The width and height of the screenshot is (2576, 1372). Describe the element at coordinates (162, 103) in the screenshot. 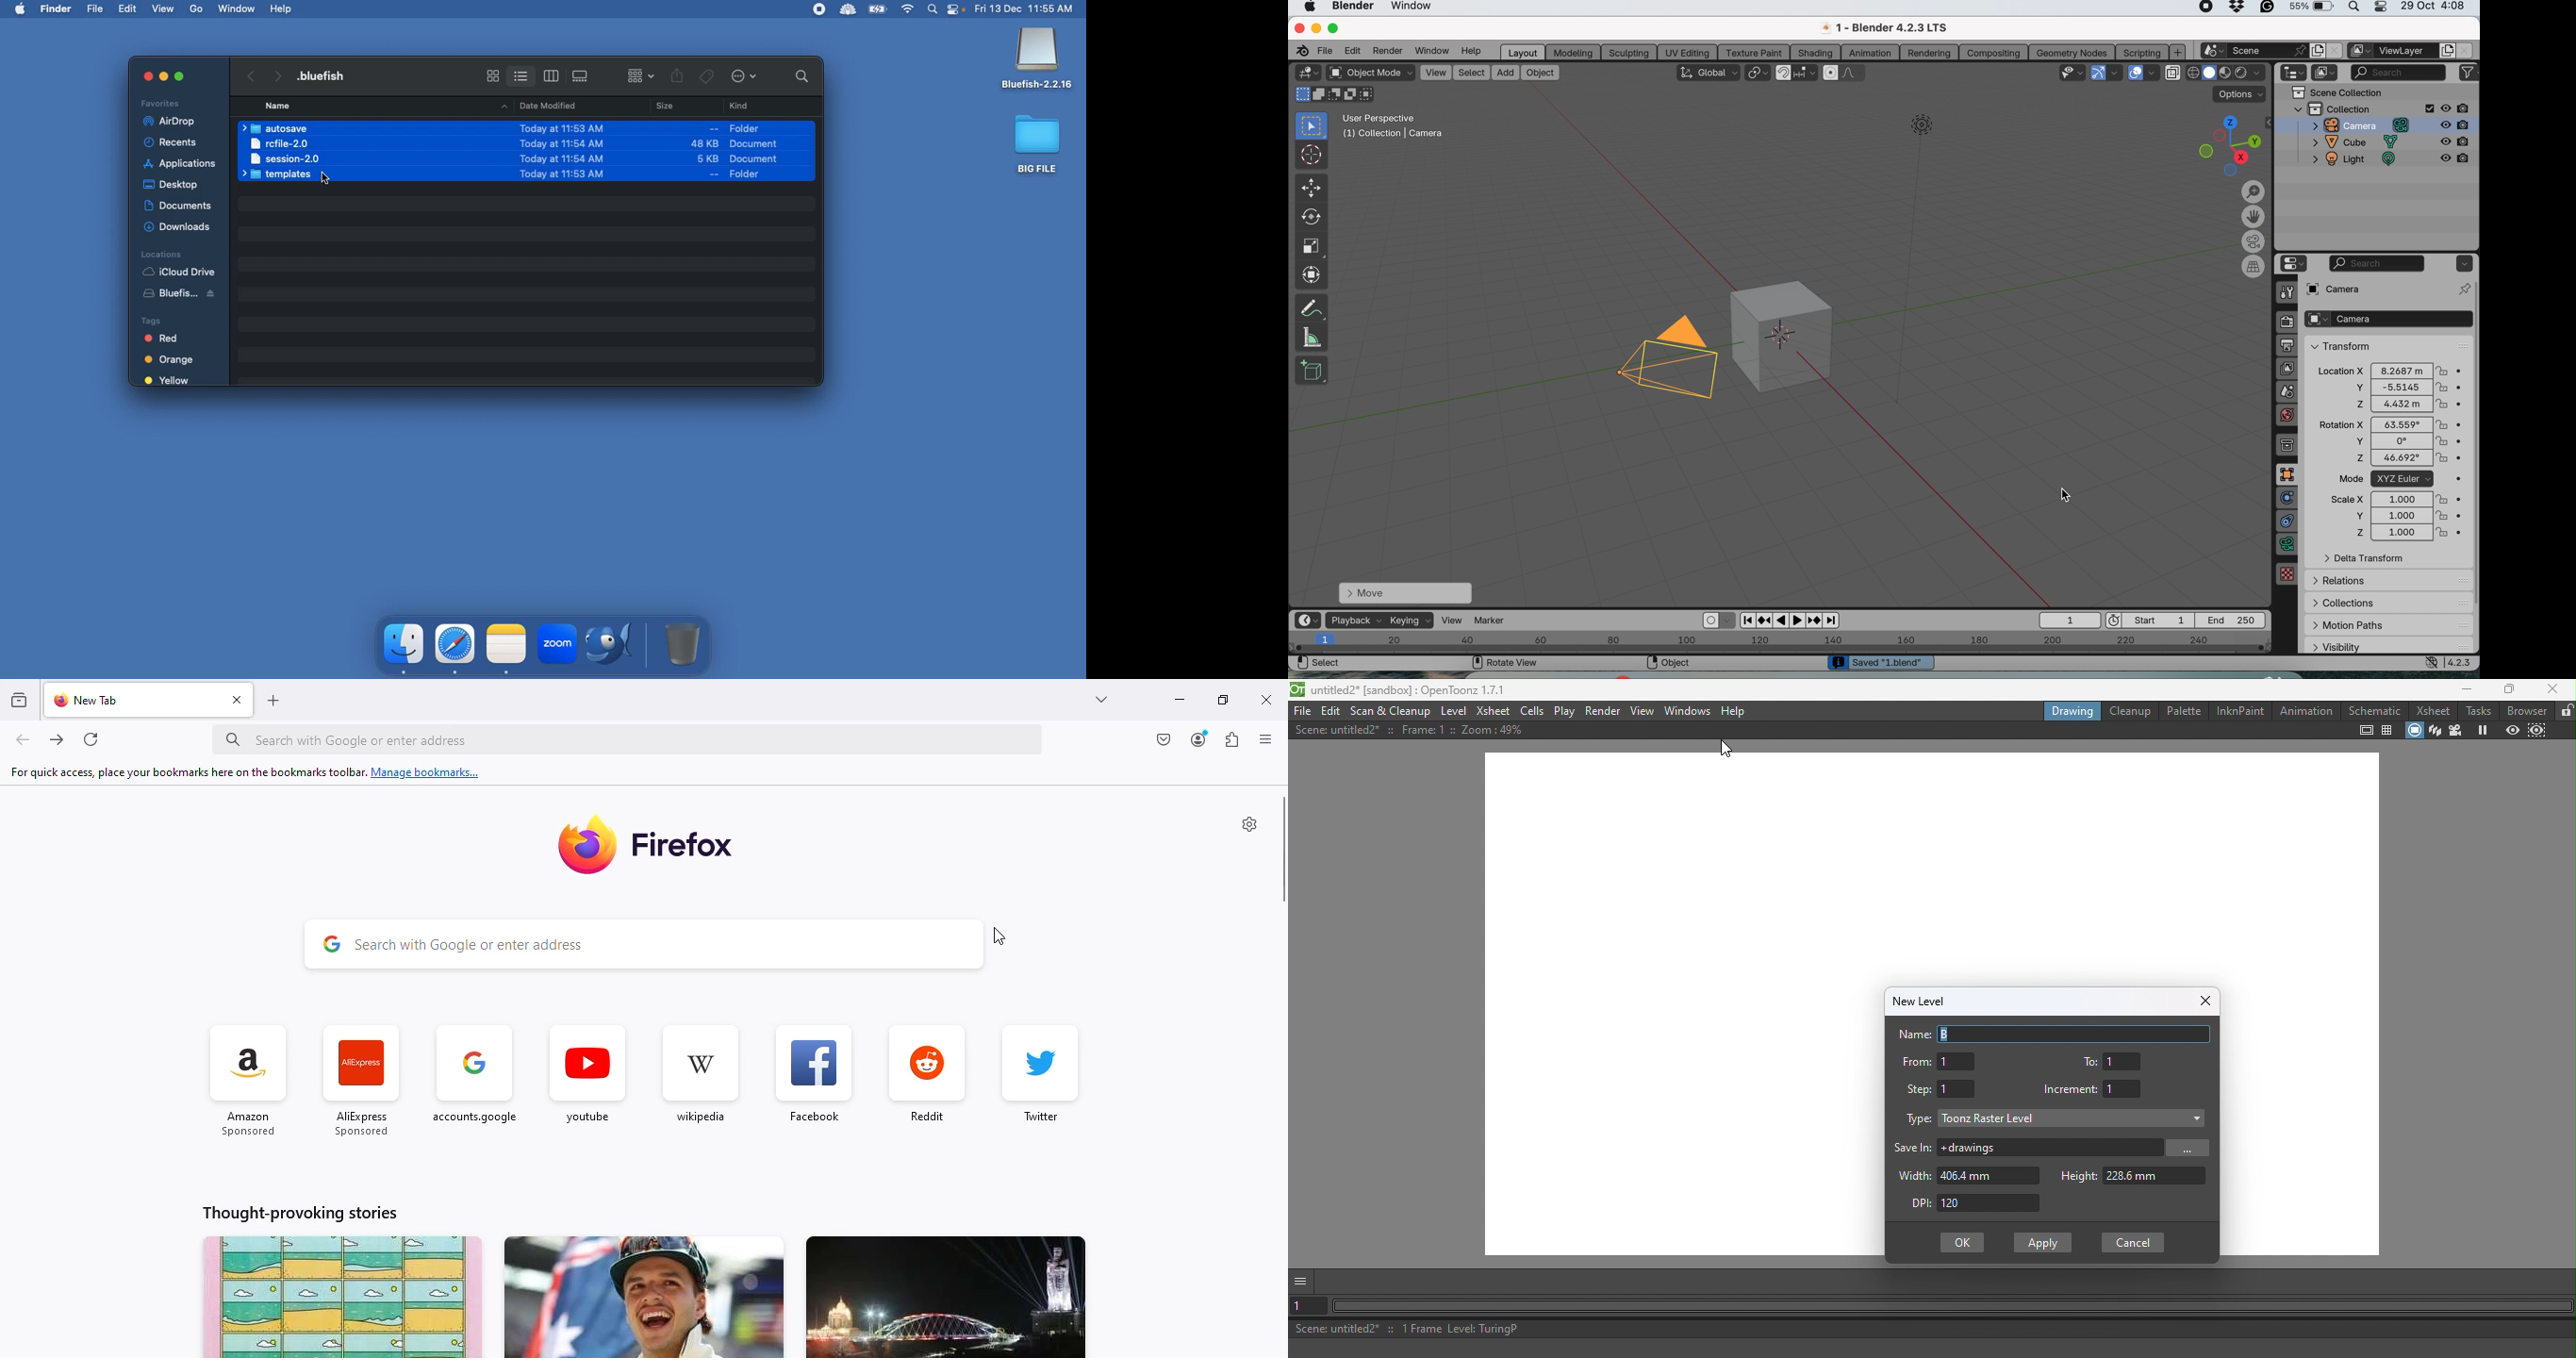

I see `Favorites` at that location.